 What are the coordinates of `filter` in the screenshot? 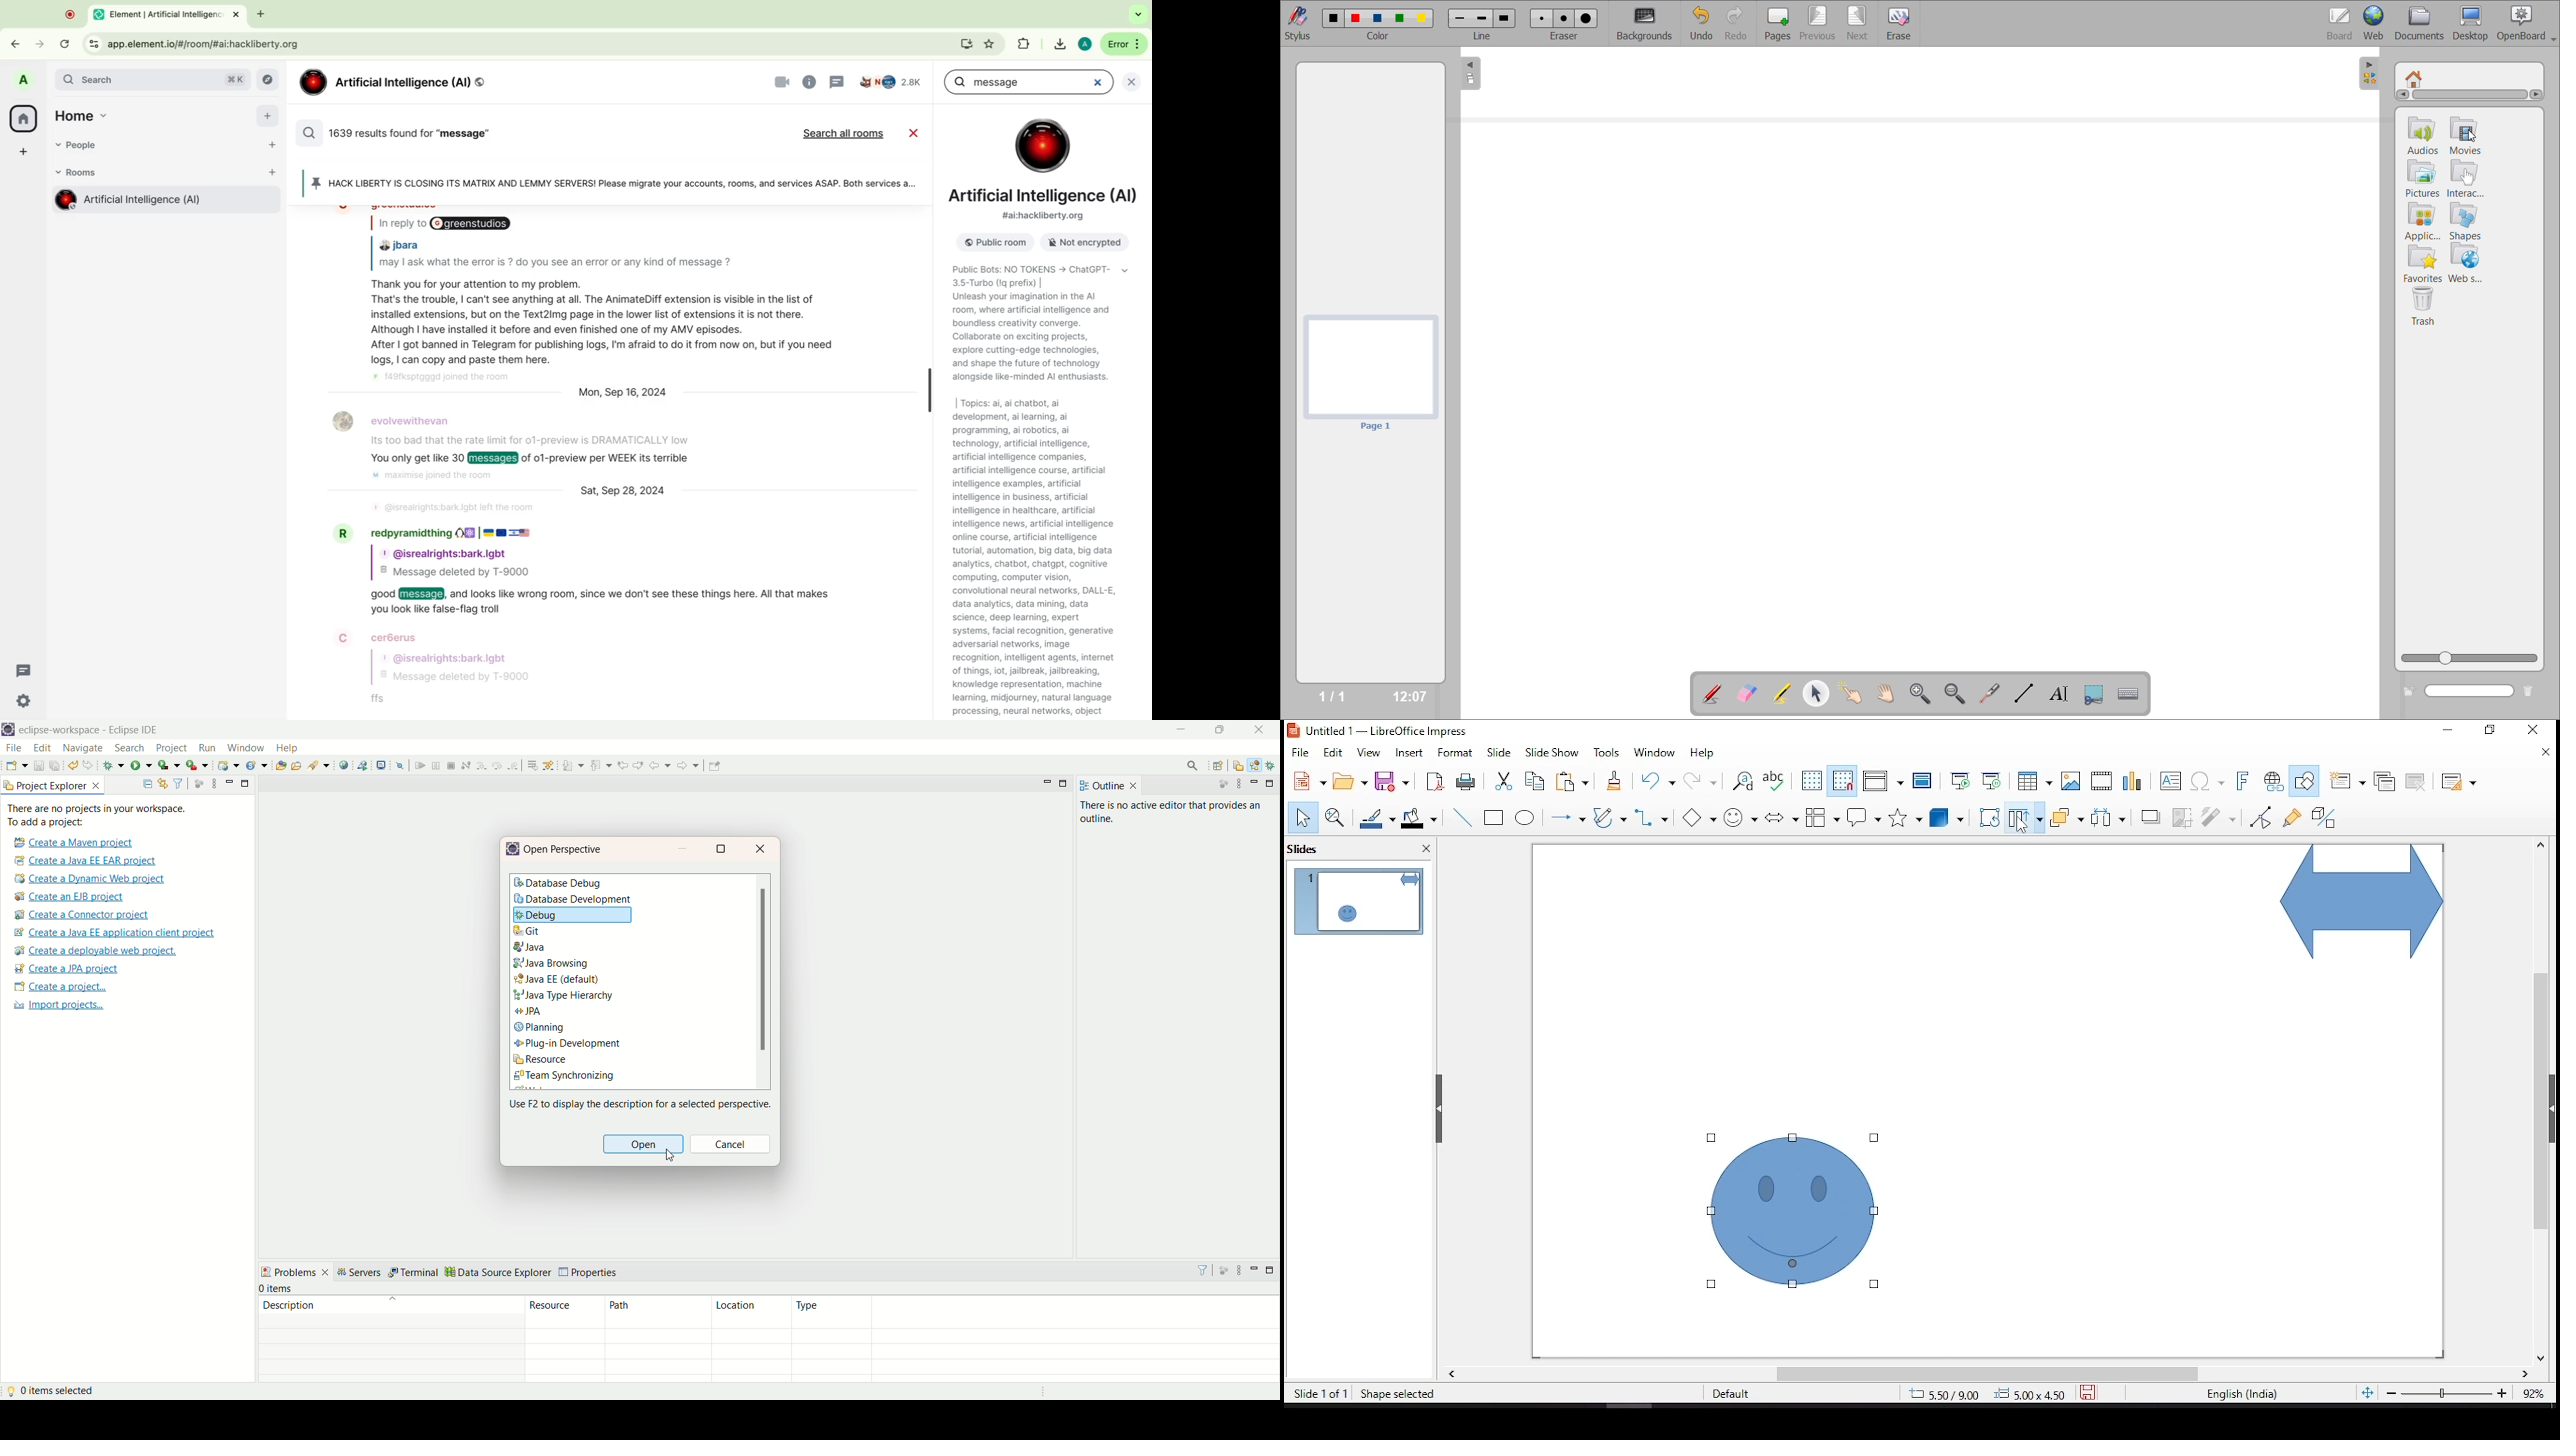 It's located at (2220, 814).